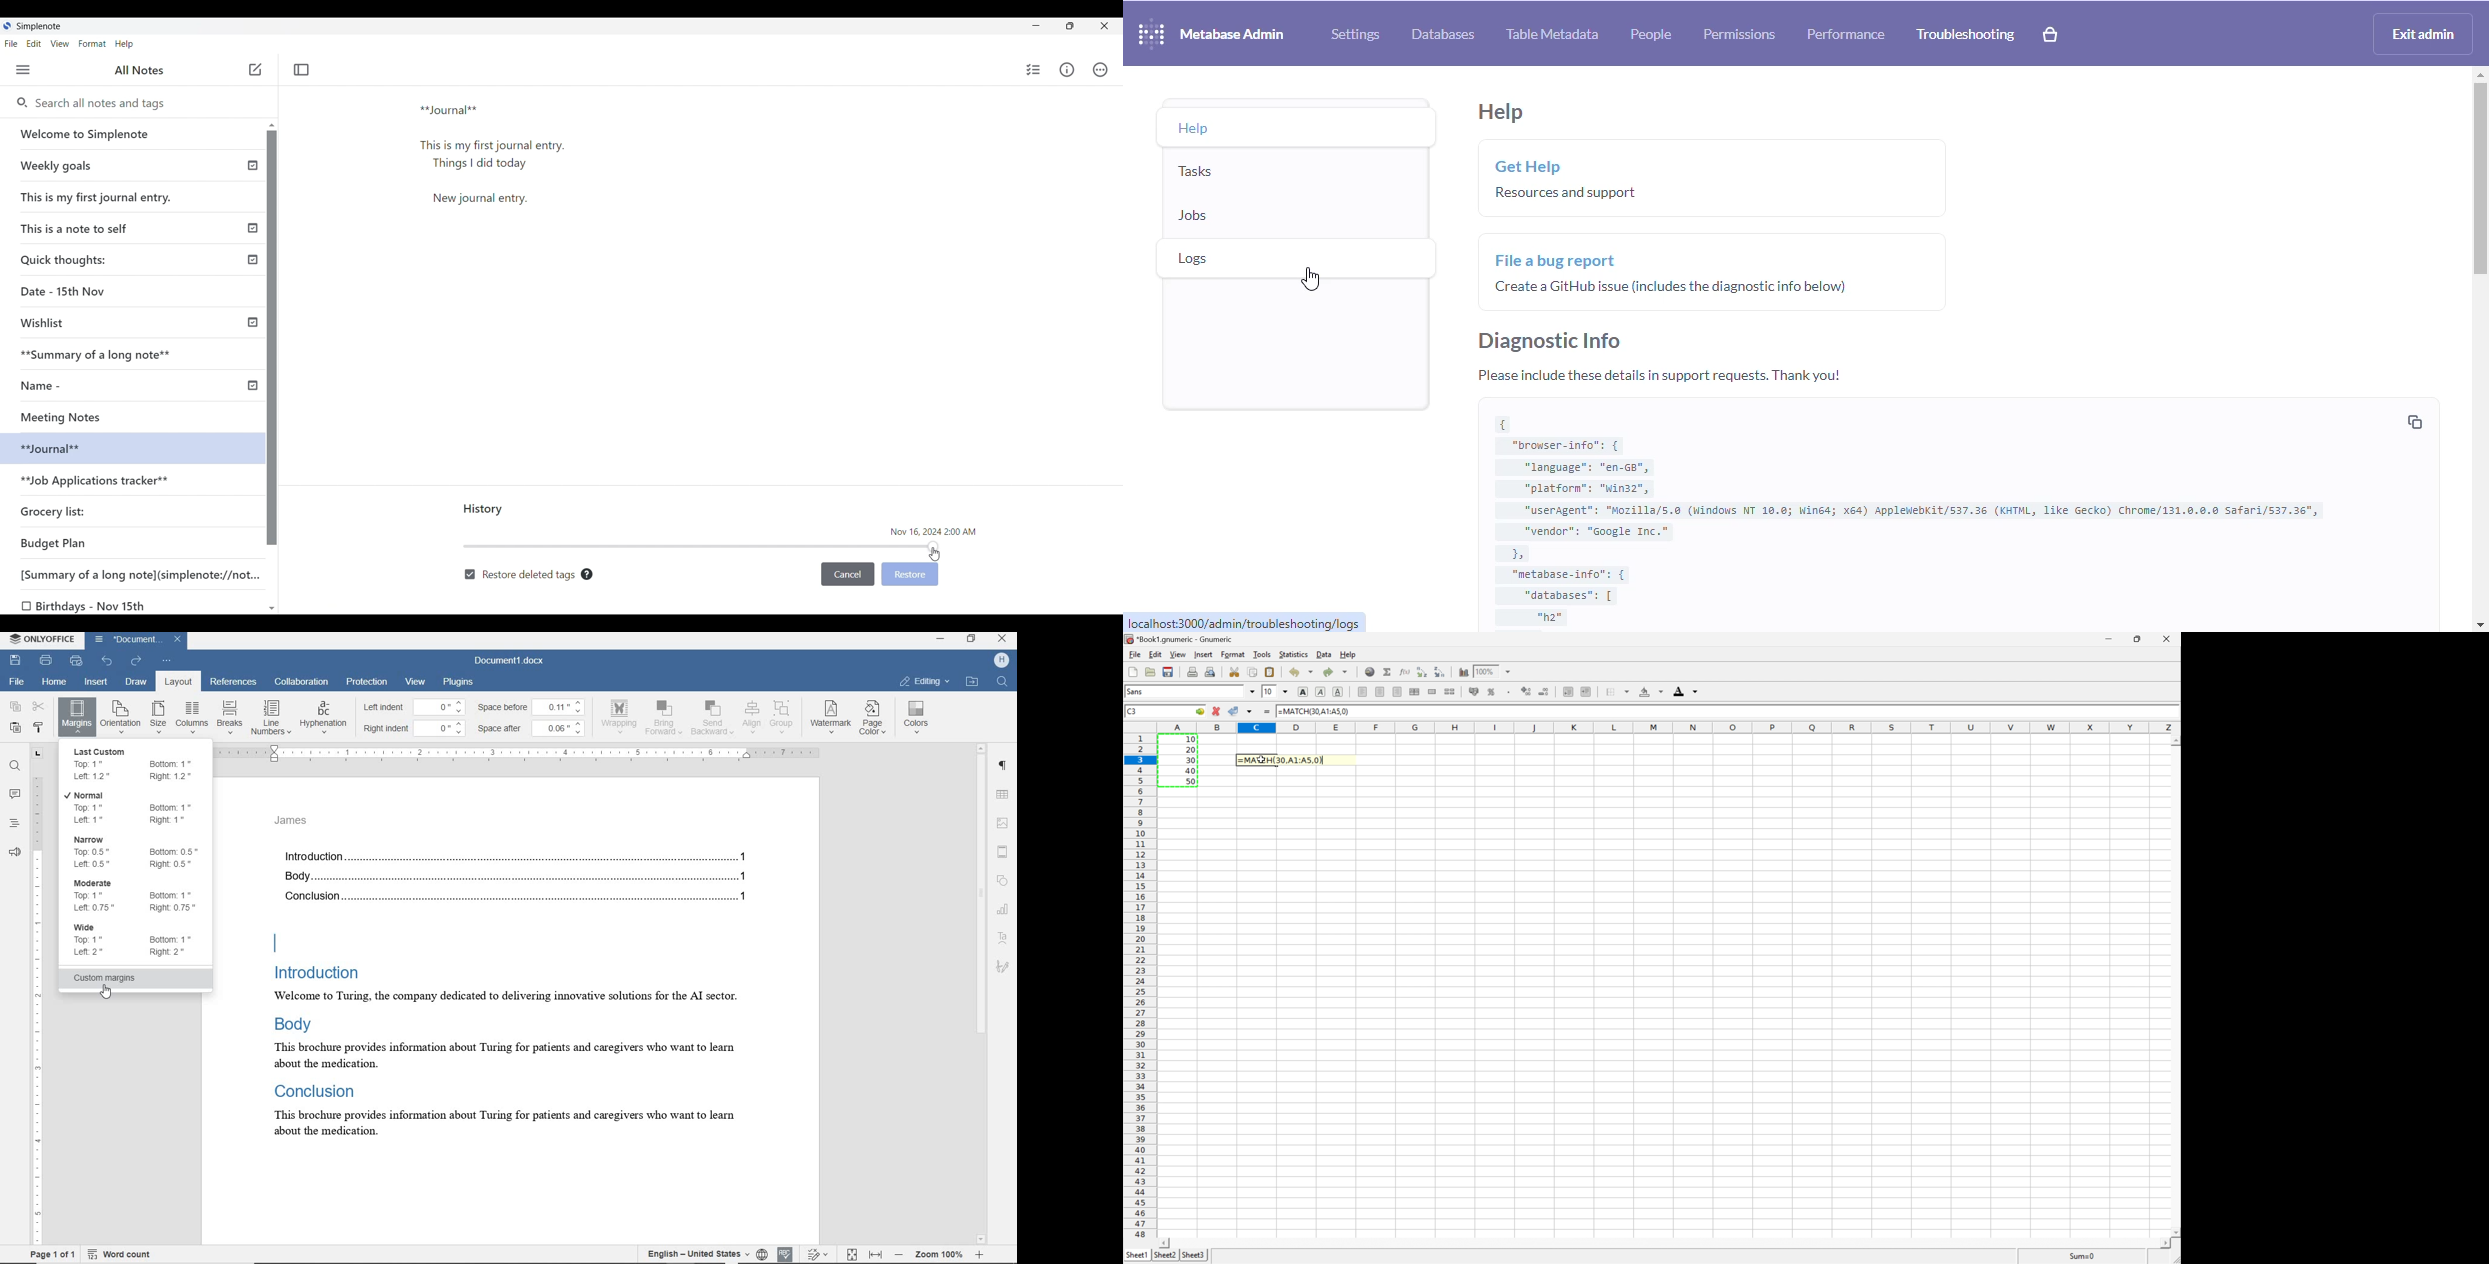 This screenshot has width=2492, height=1288. What do you see at coordinates (2136, 639) in the screenshot?
I see `Restore Down` at bounding box center [2136, 639].